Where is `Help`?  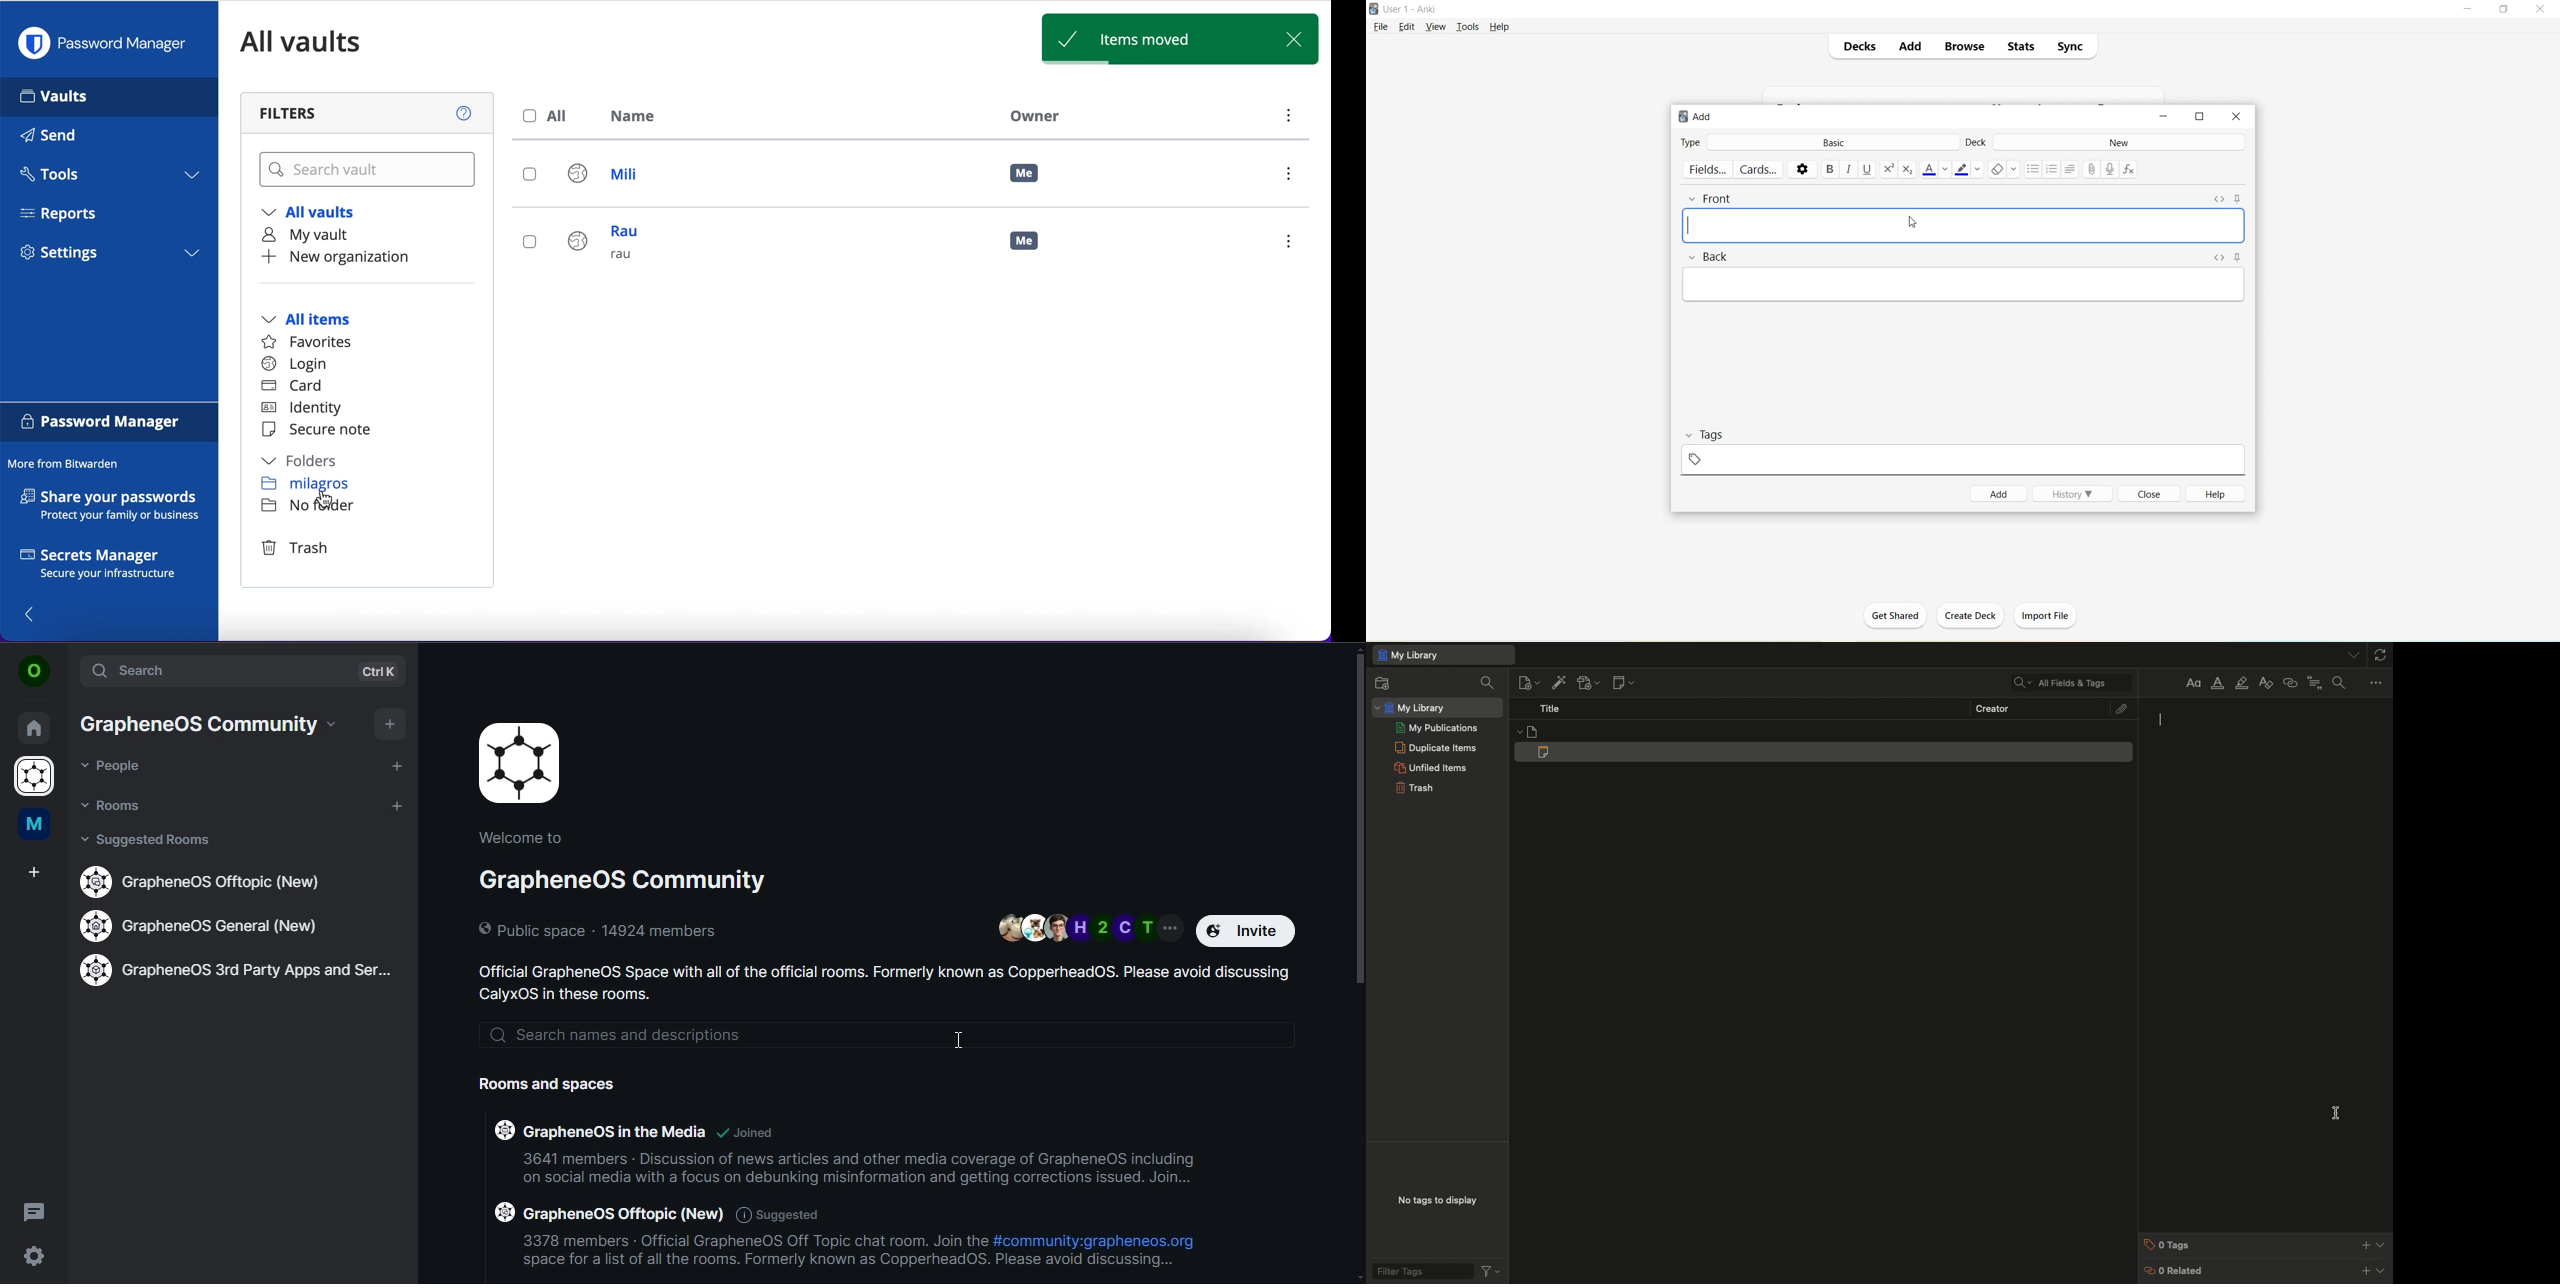
Help is located at coordinates (1500, 27).